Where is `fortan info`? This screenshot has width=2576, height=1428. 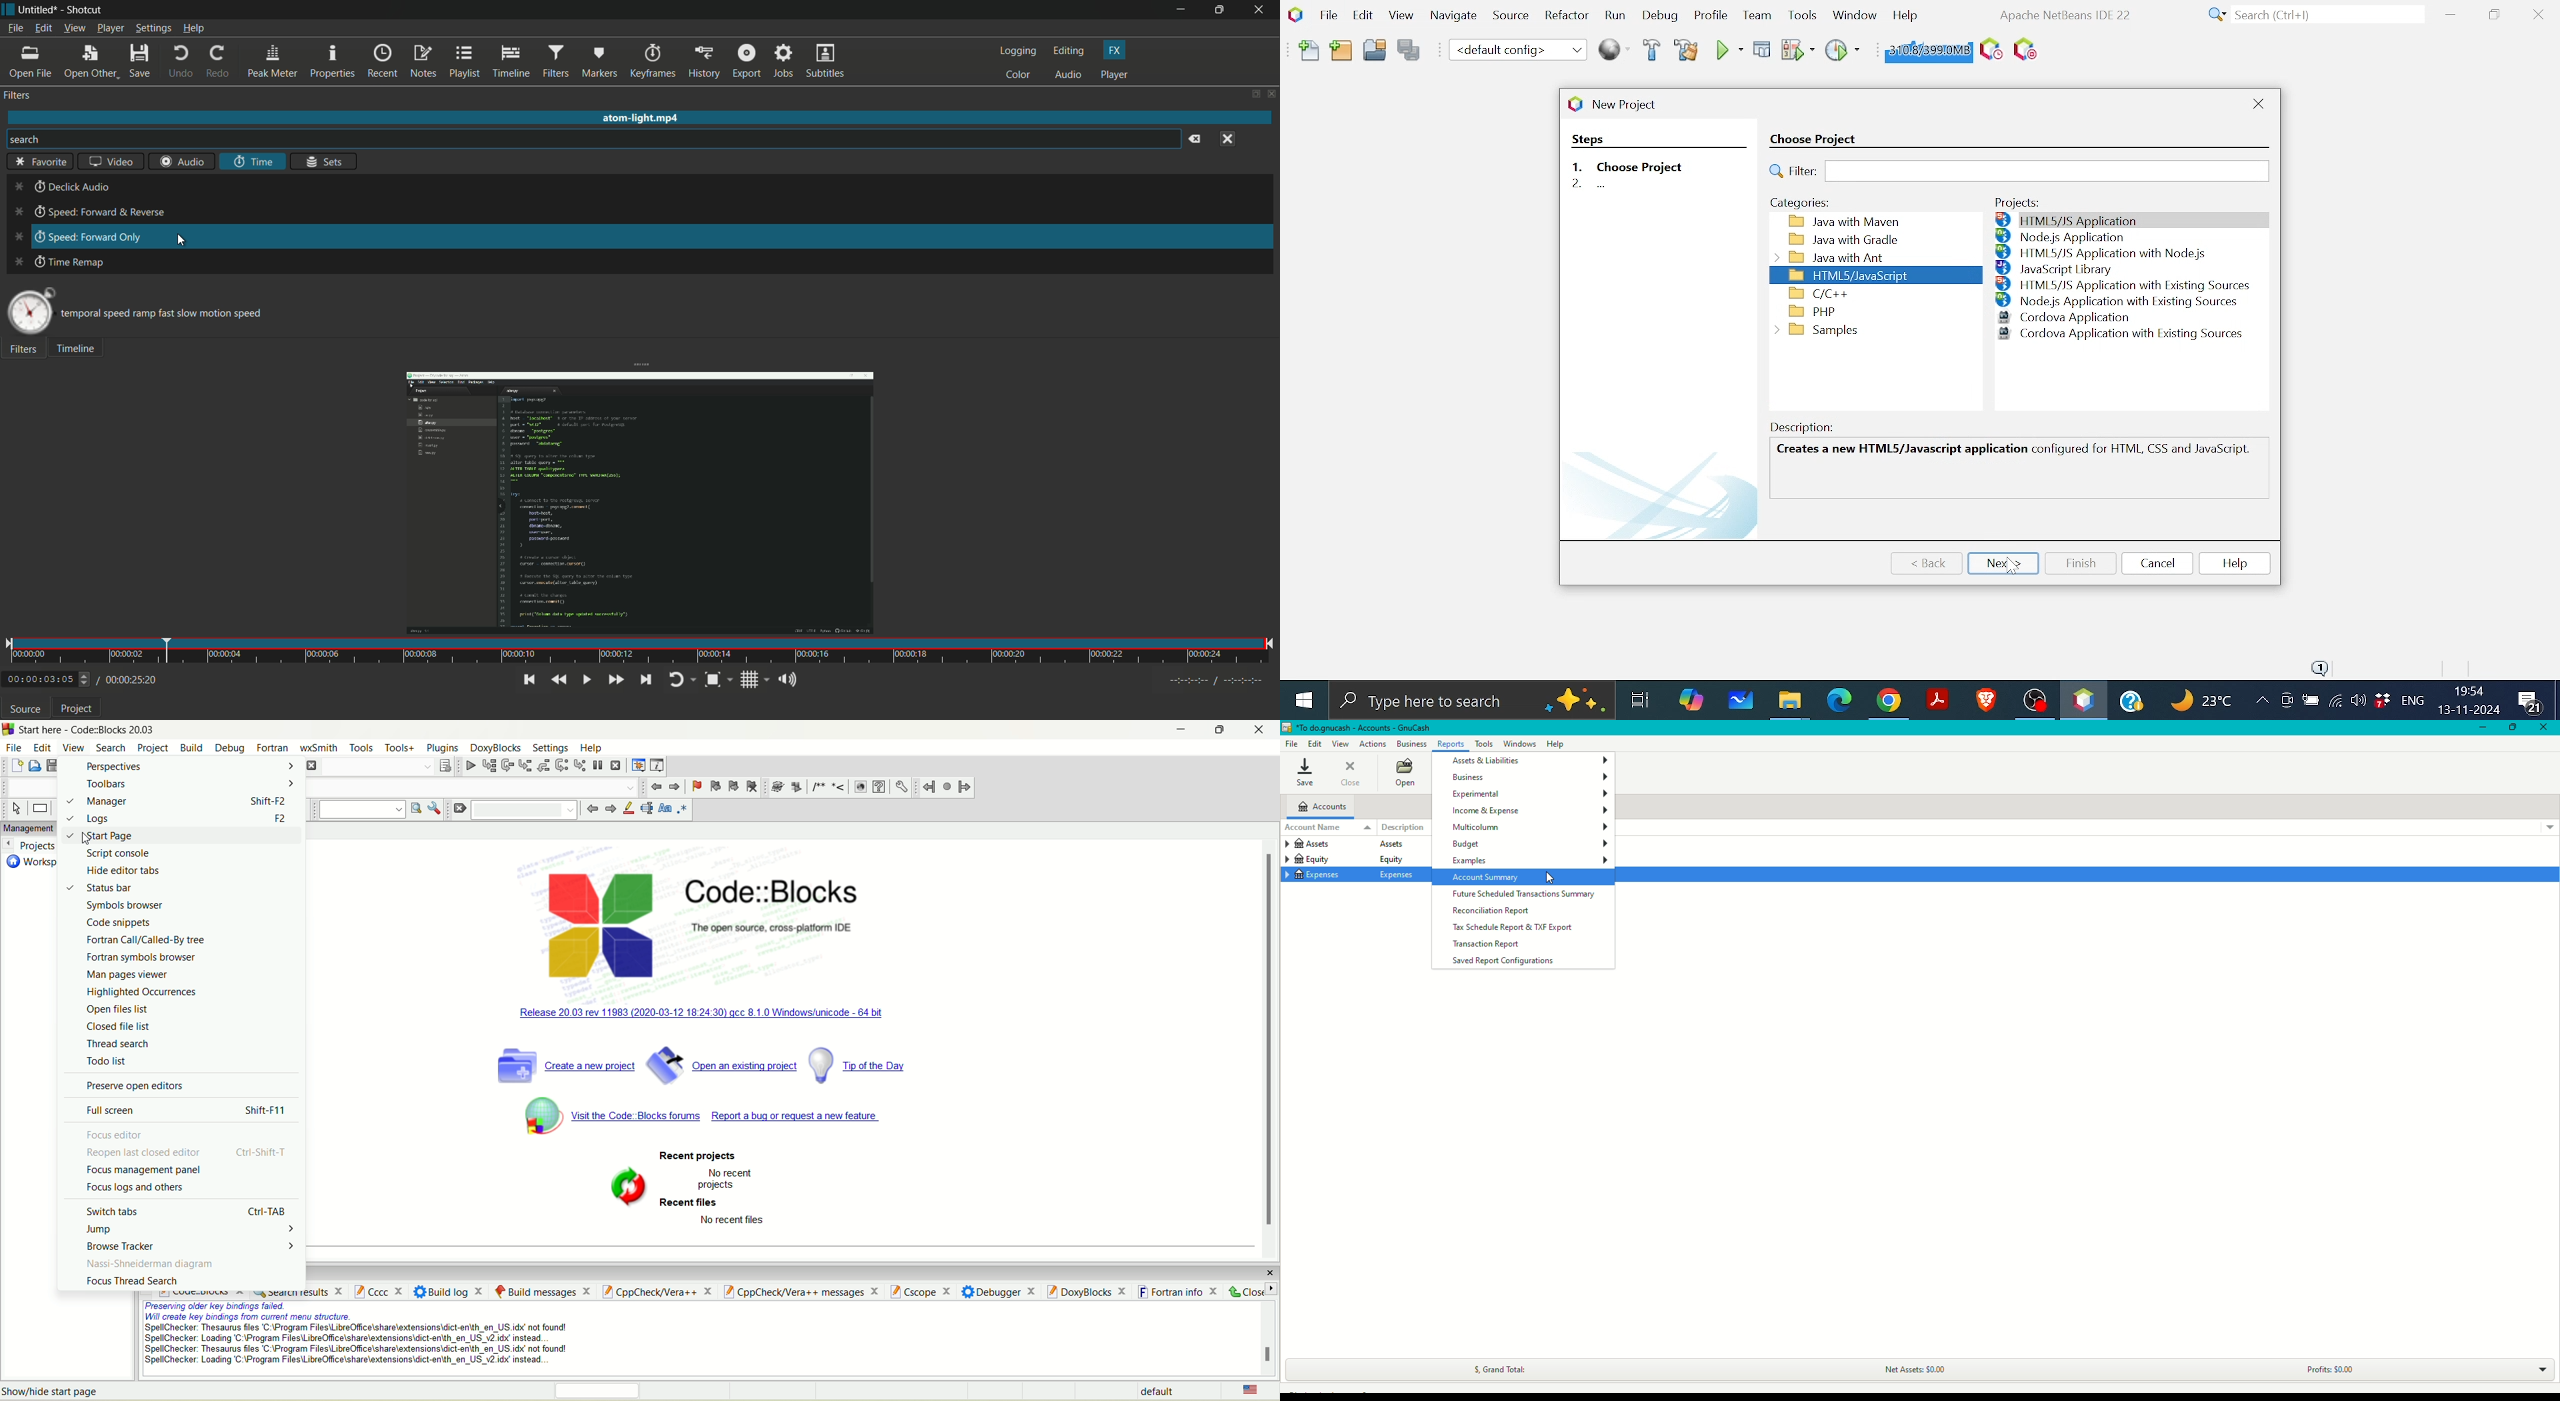
fortan info is located at coordinates (1179, 1290).